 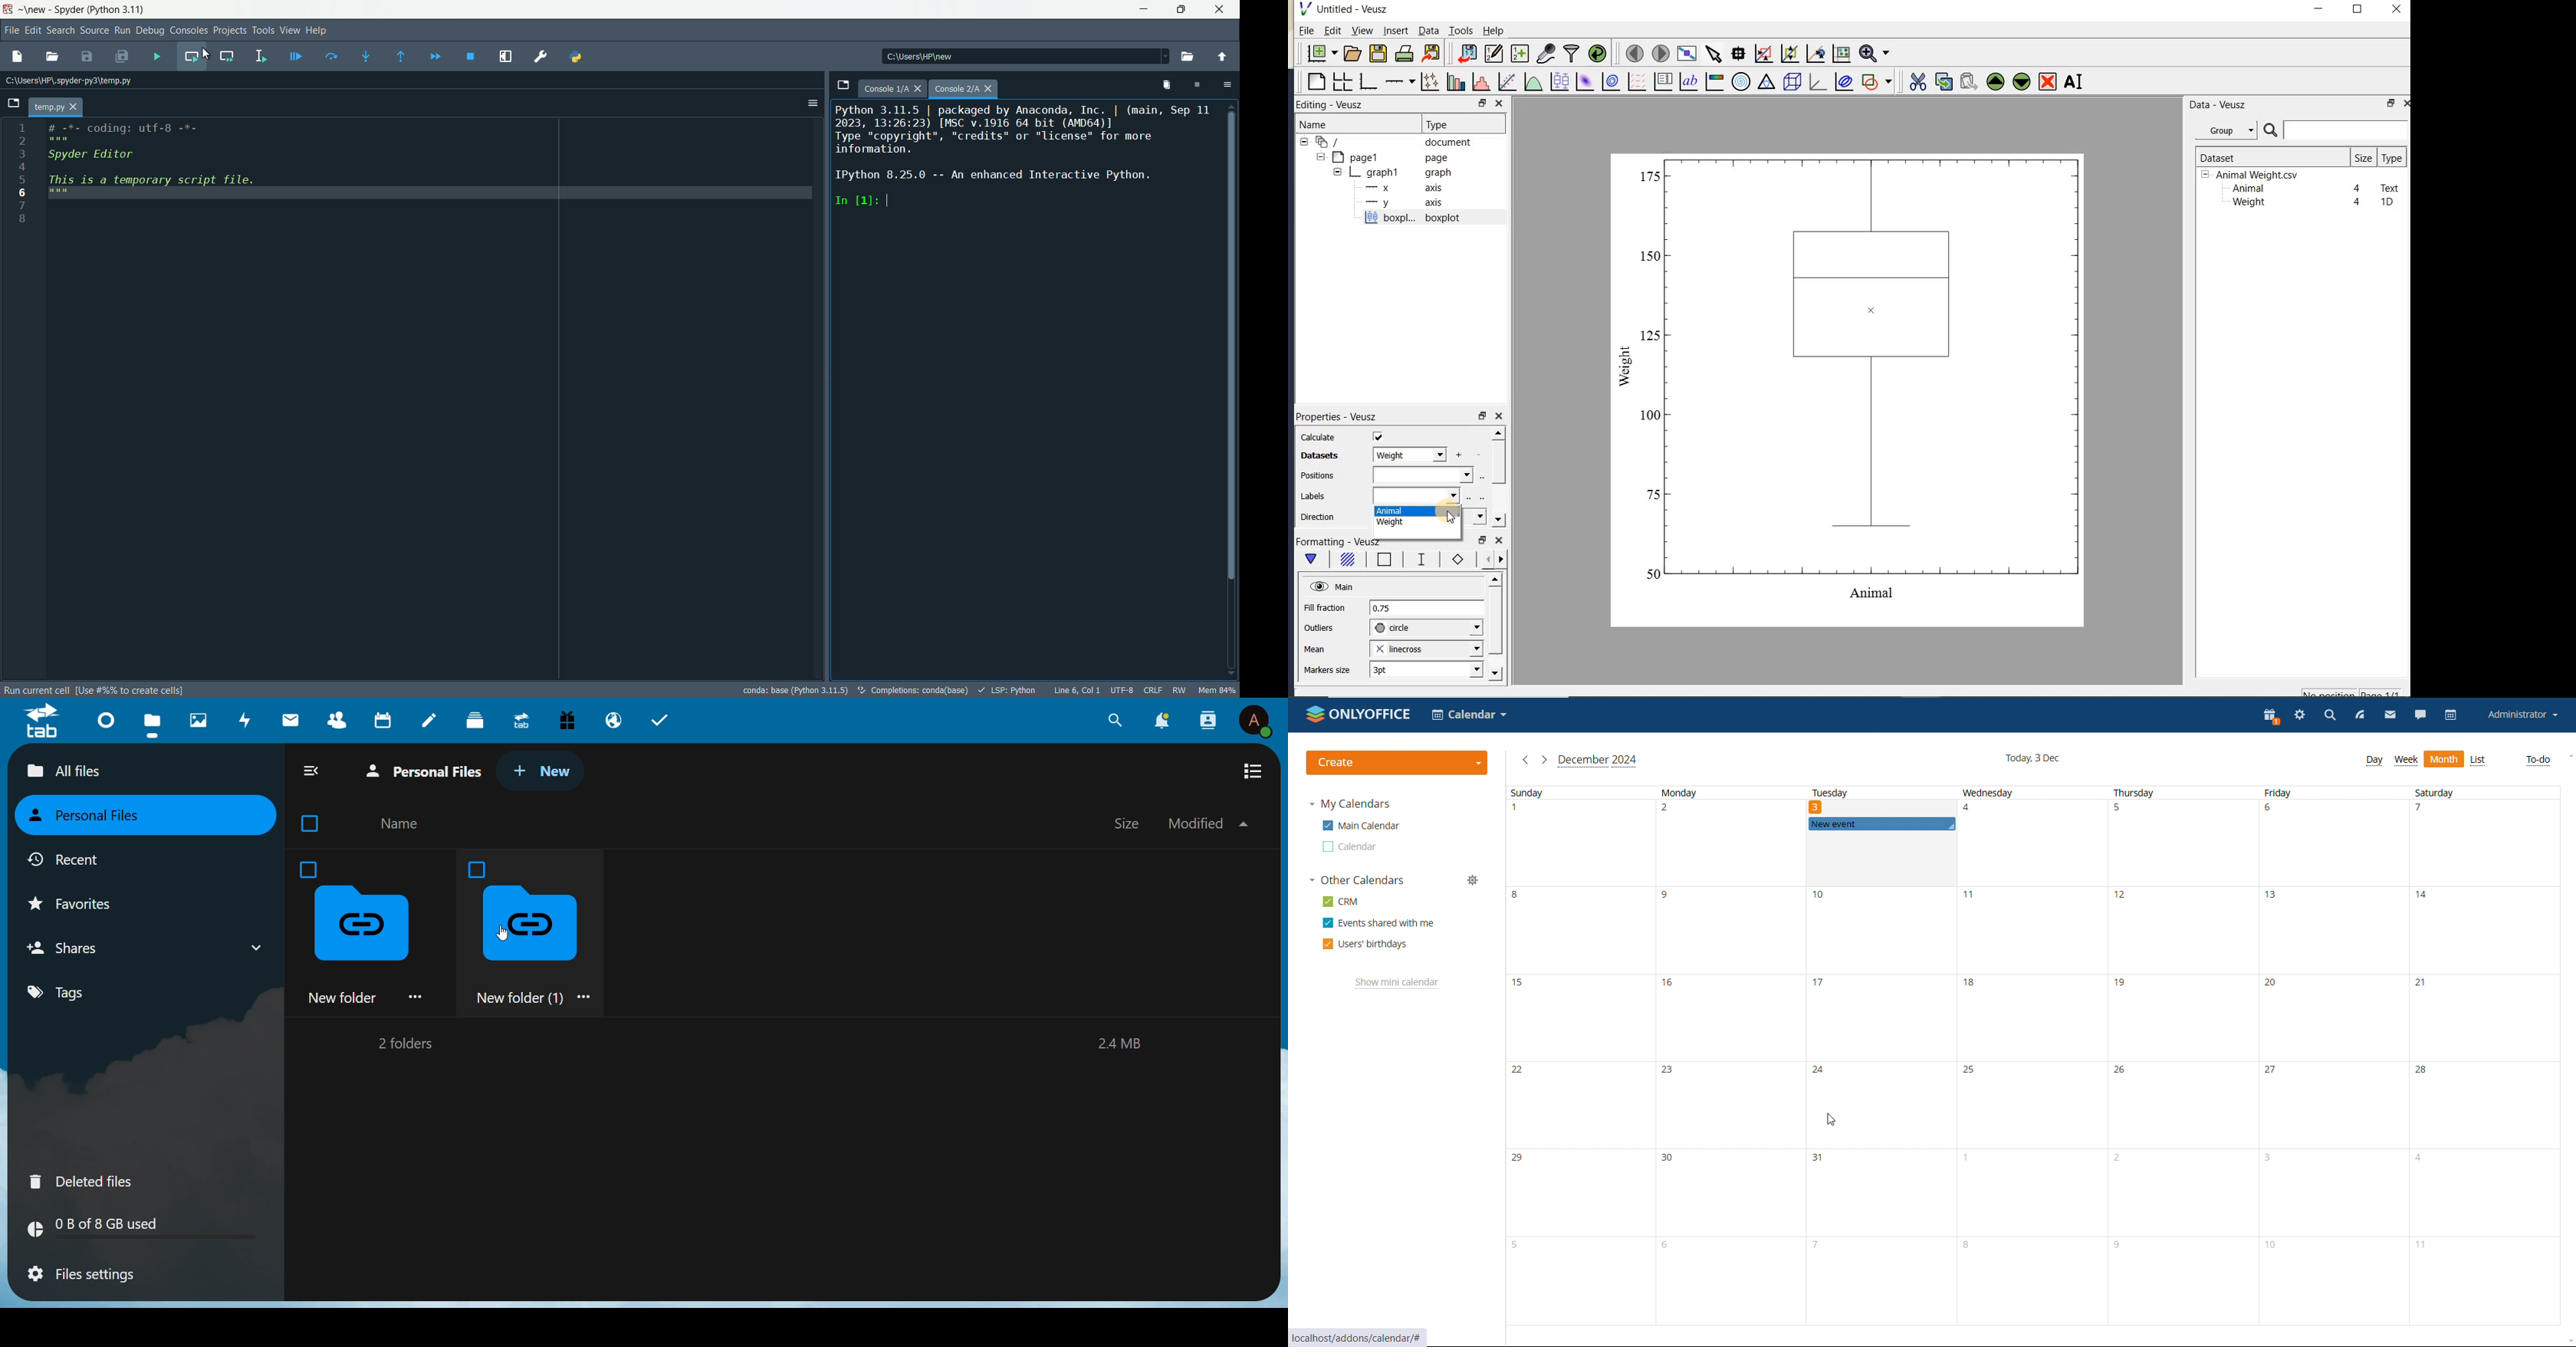 I want to click on open a document, so click(x=1351, y=53).